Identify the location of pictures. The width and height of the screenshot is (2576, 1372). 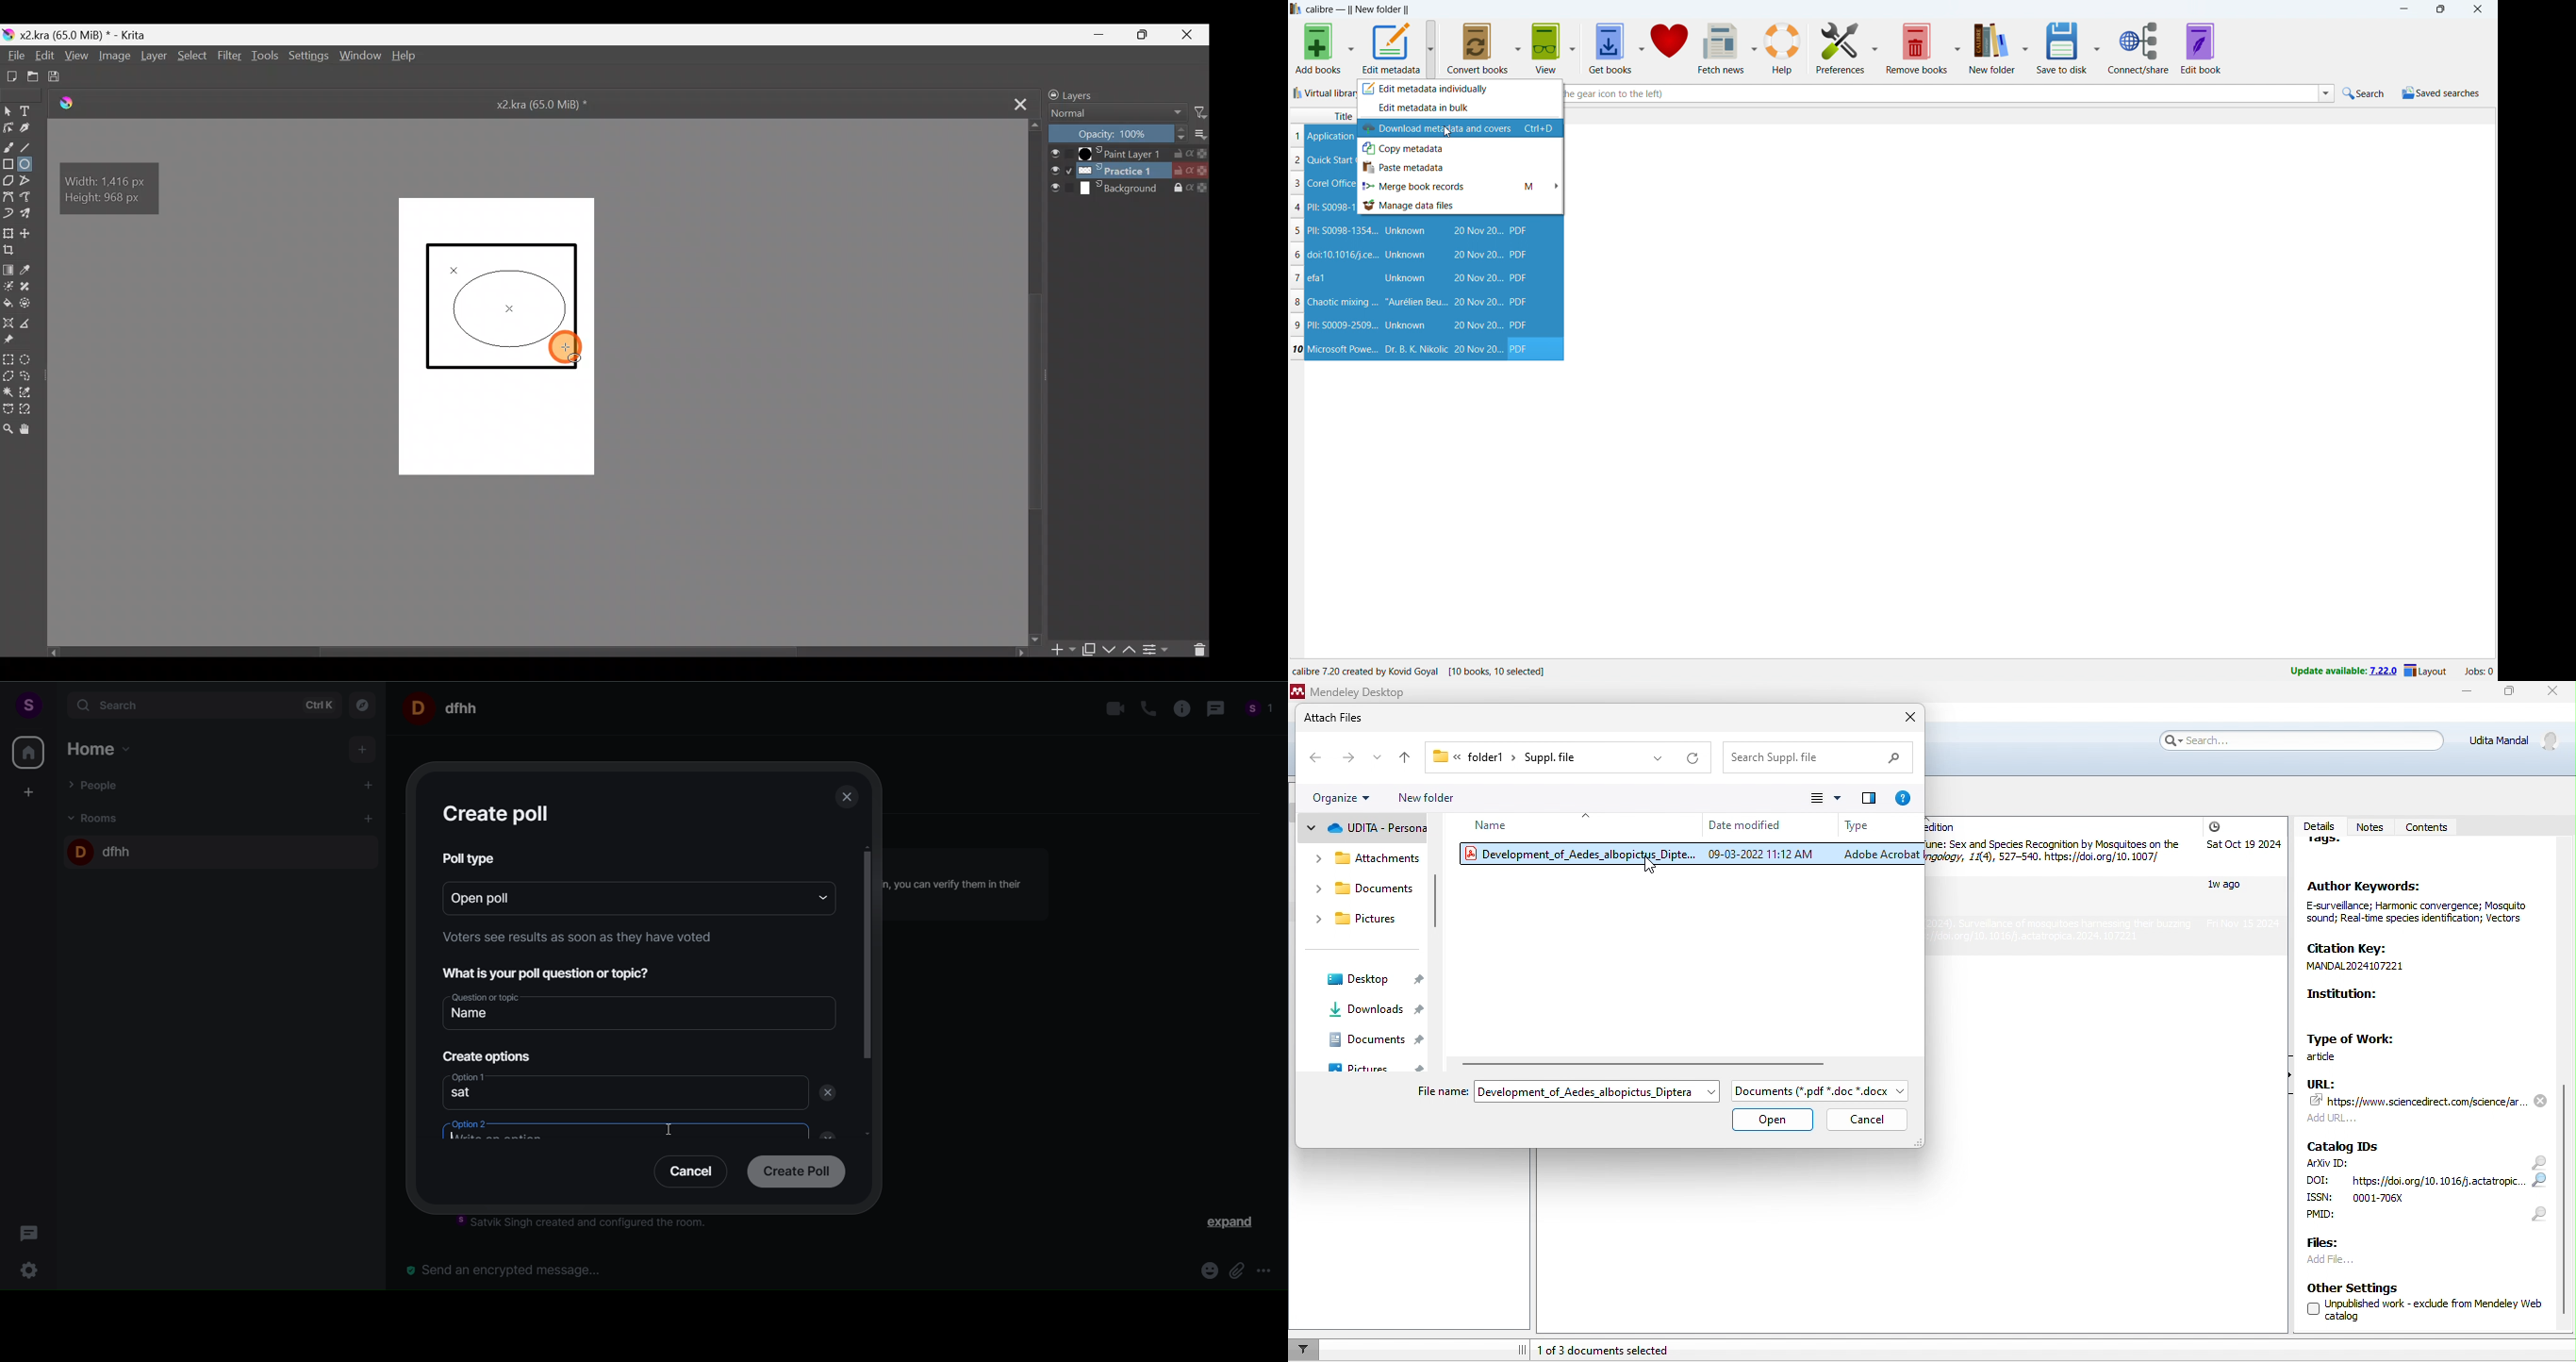
(1362, 920).